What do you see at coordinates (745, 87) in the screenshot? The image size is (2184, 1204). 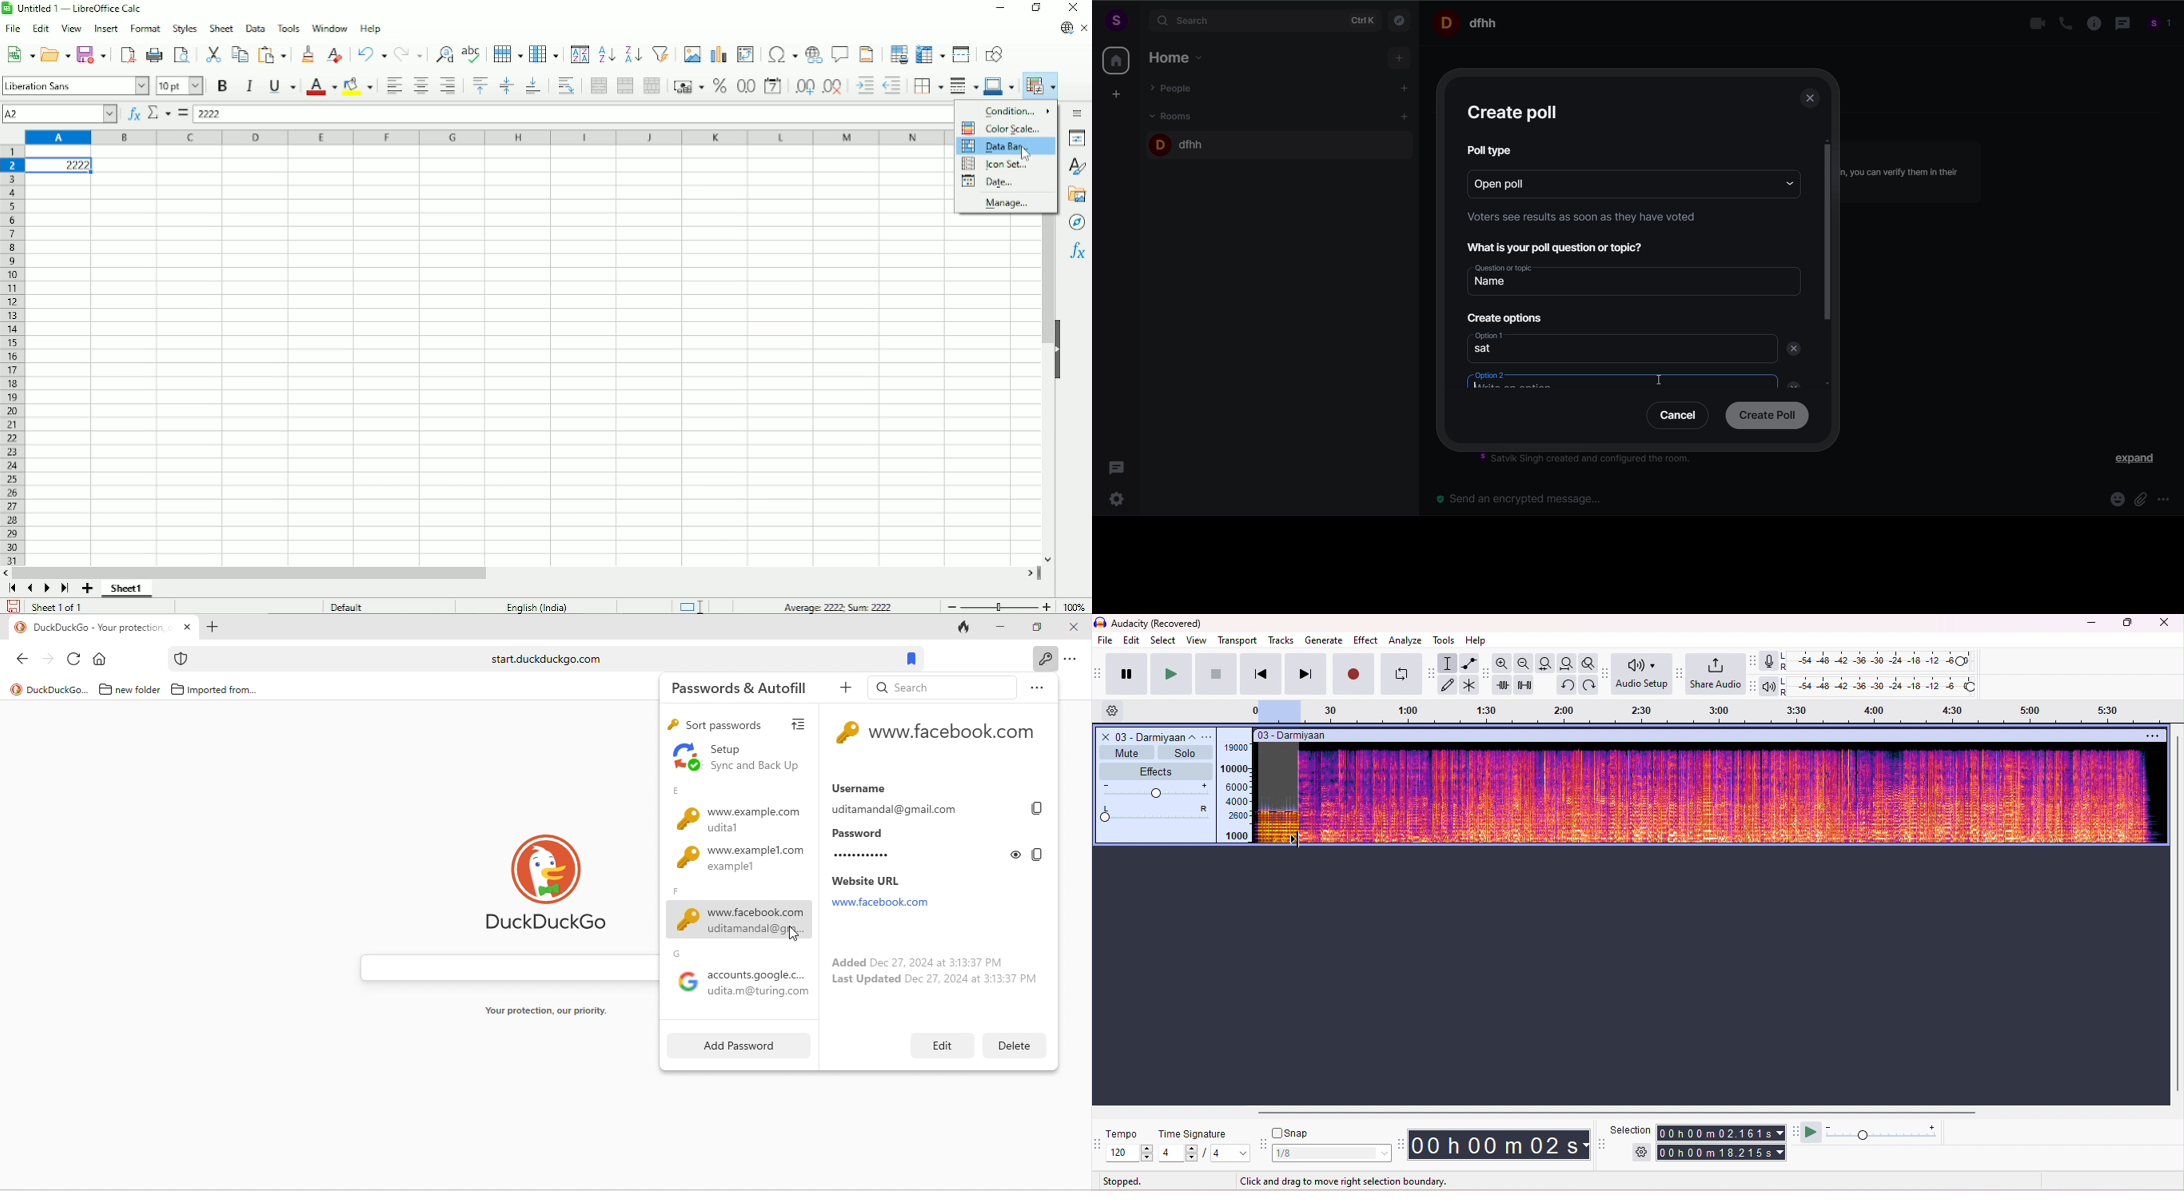 I see `Format as number` at bounding box center [745, 87].